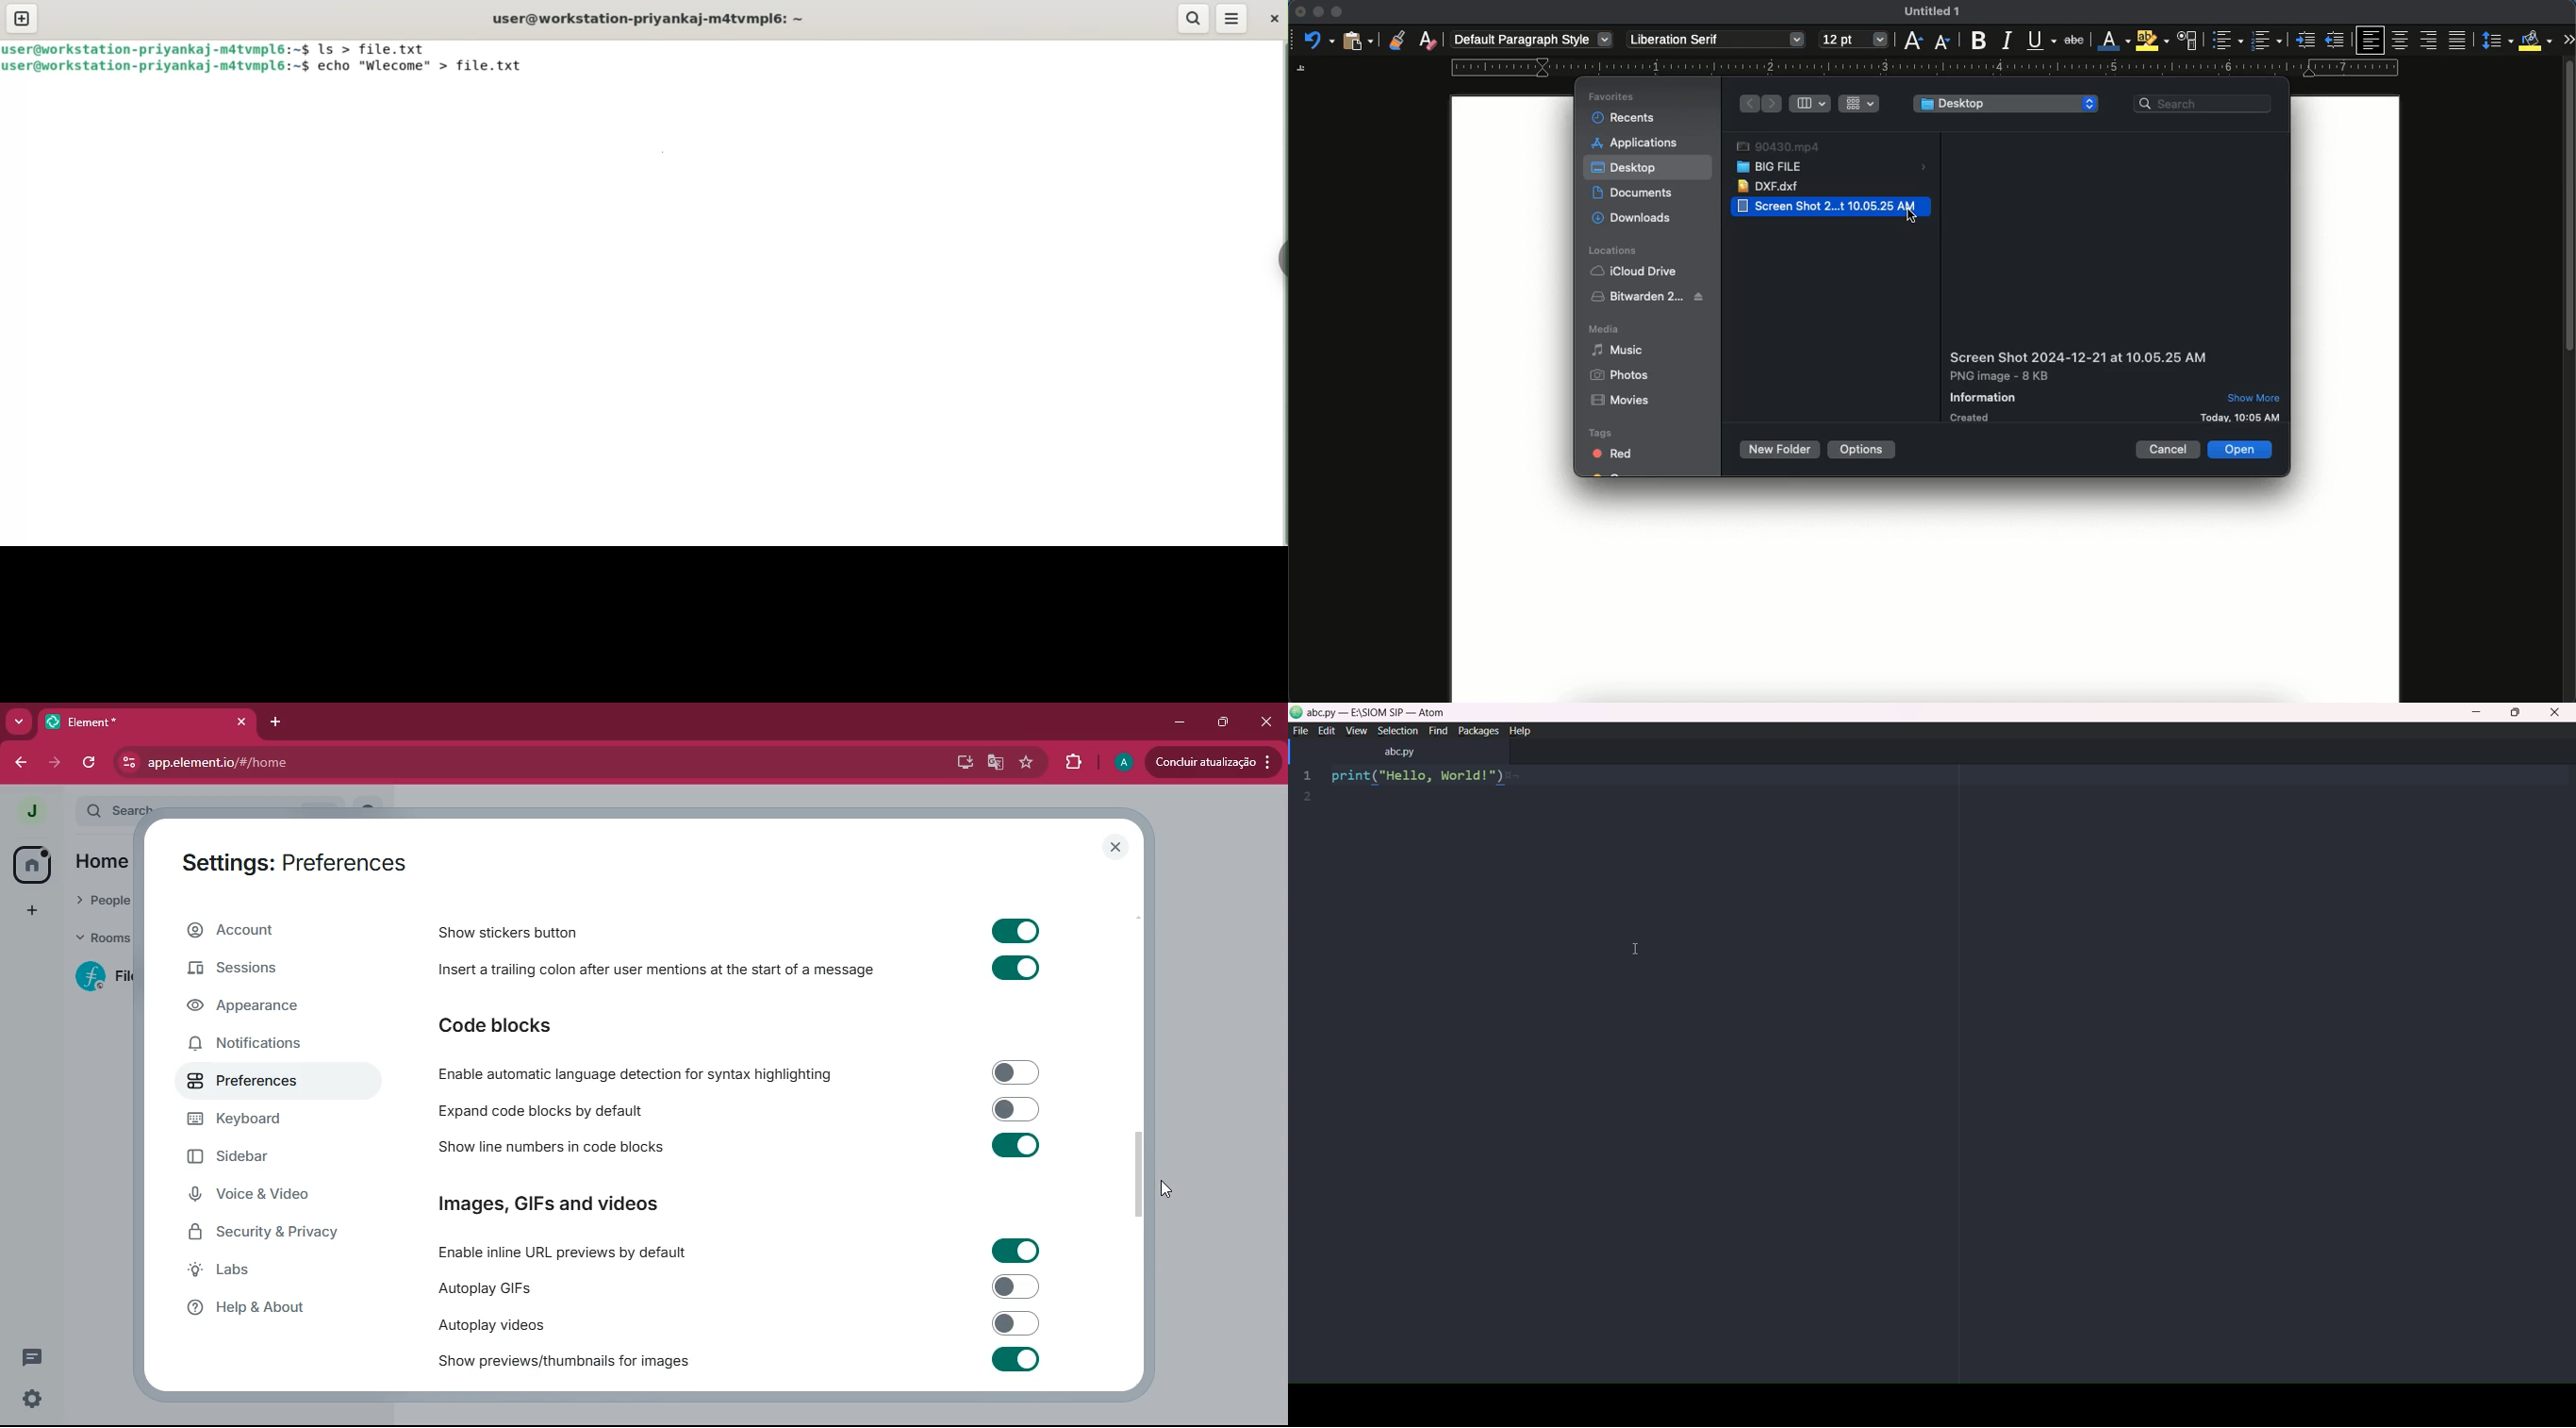  I want to click on media, so click(1605, 329).